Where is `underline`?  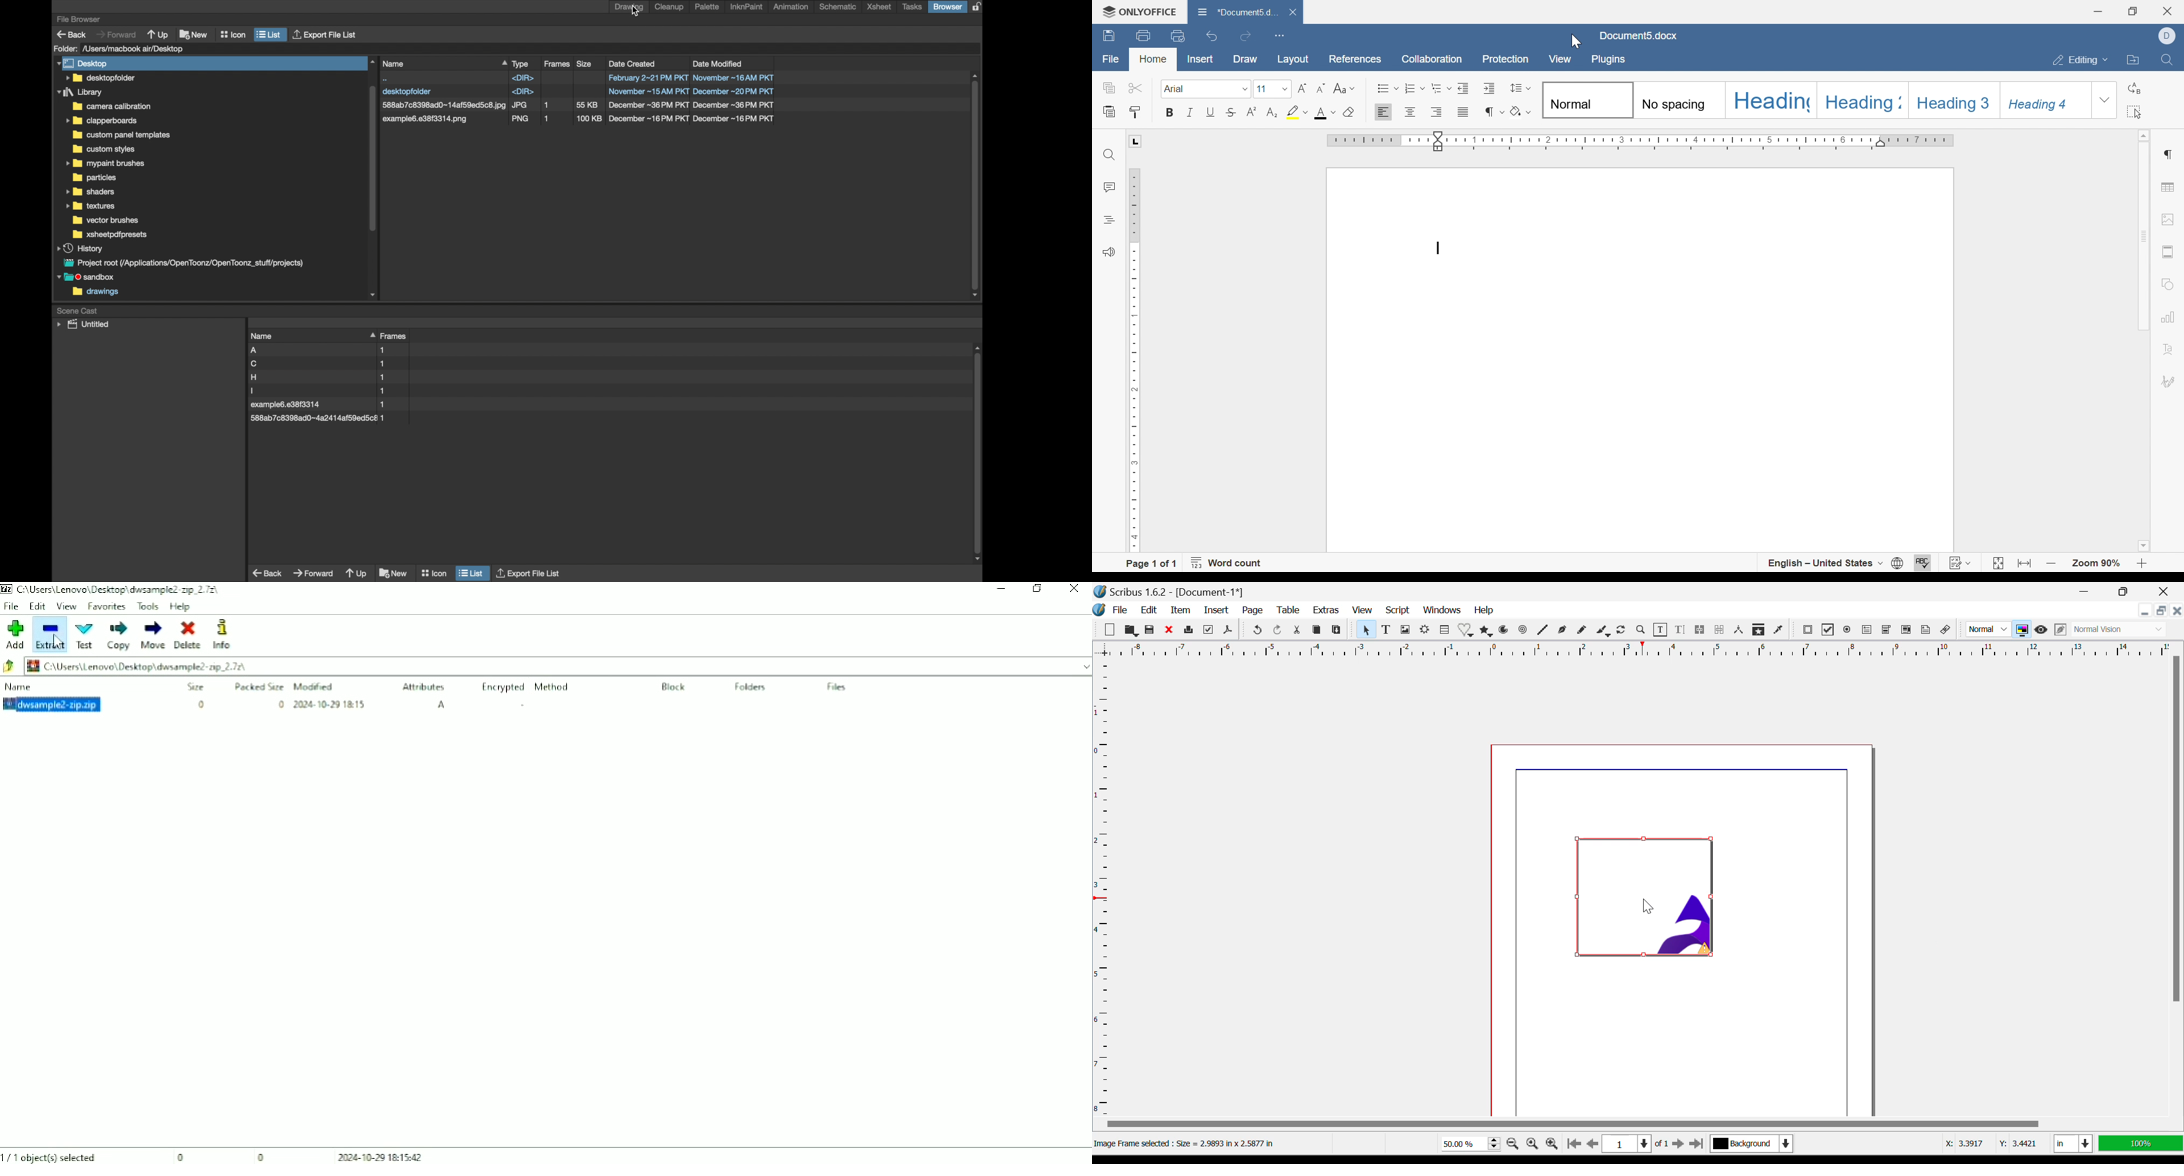 underline is located at coordinates (1211, 111).